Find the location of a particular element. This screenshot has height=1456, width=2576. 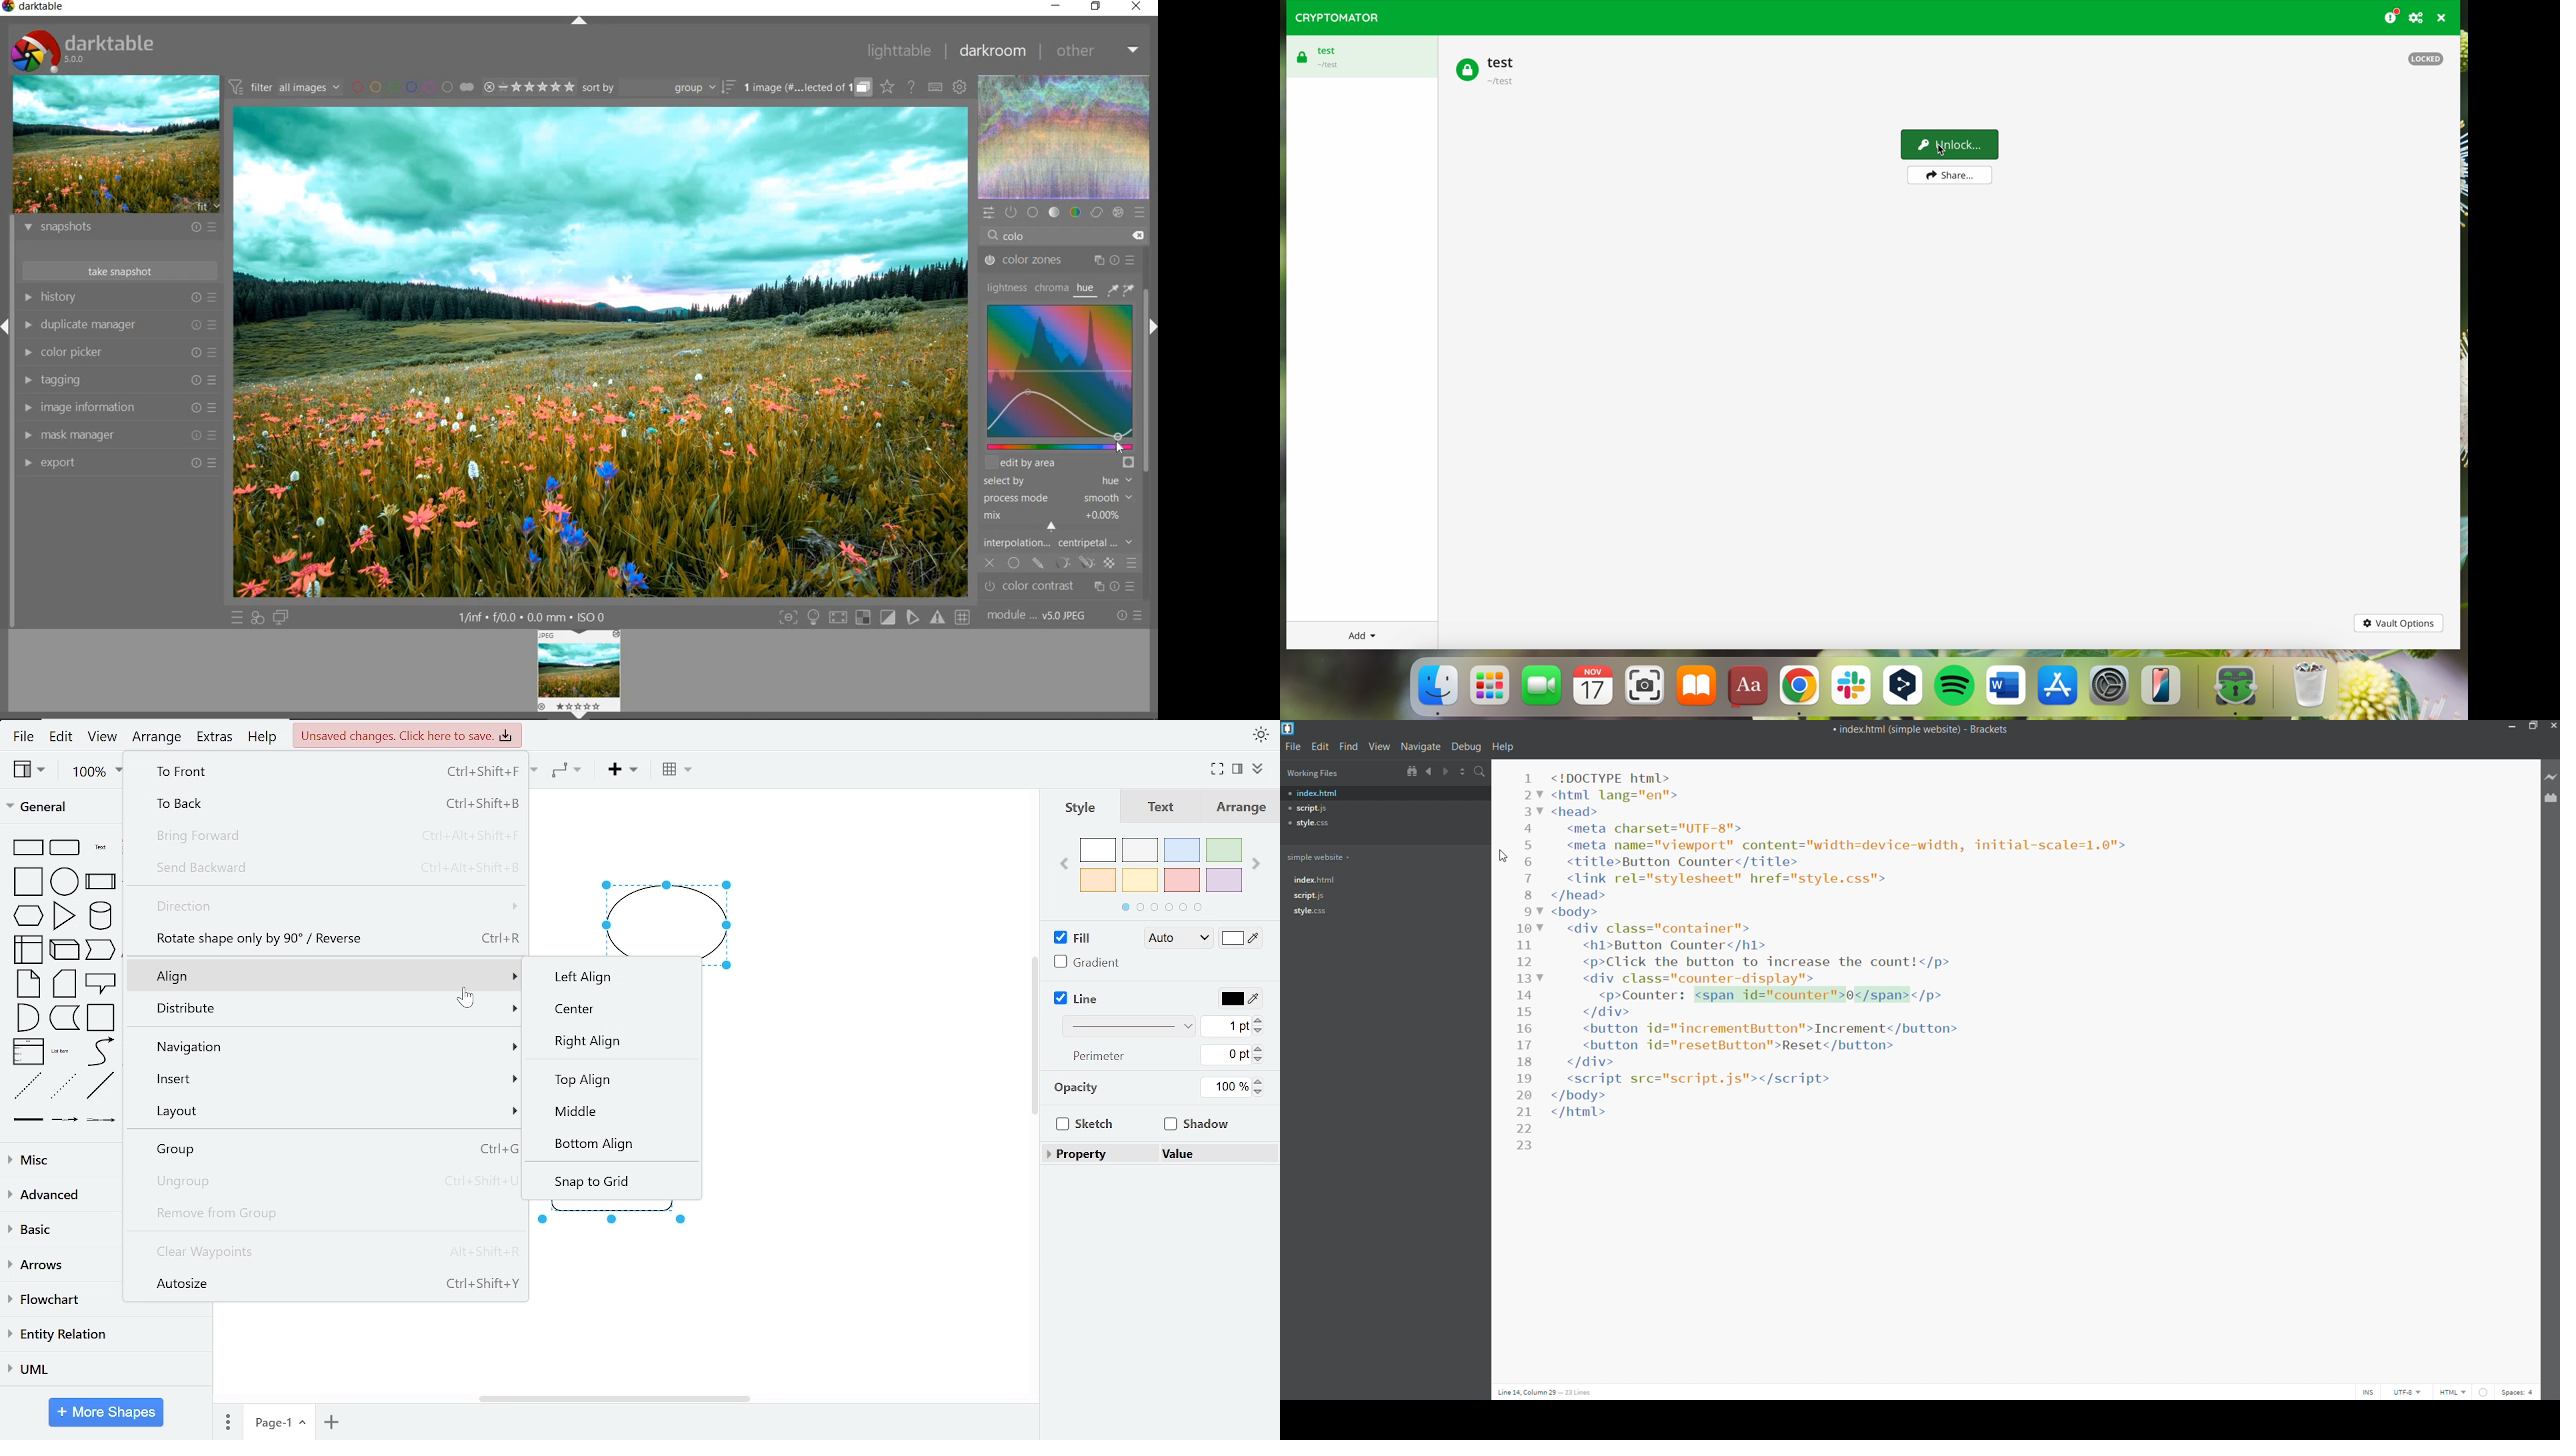

entity relation is located at coordinates (102, 1334).